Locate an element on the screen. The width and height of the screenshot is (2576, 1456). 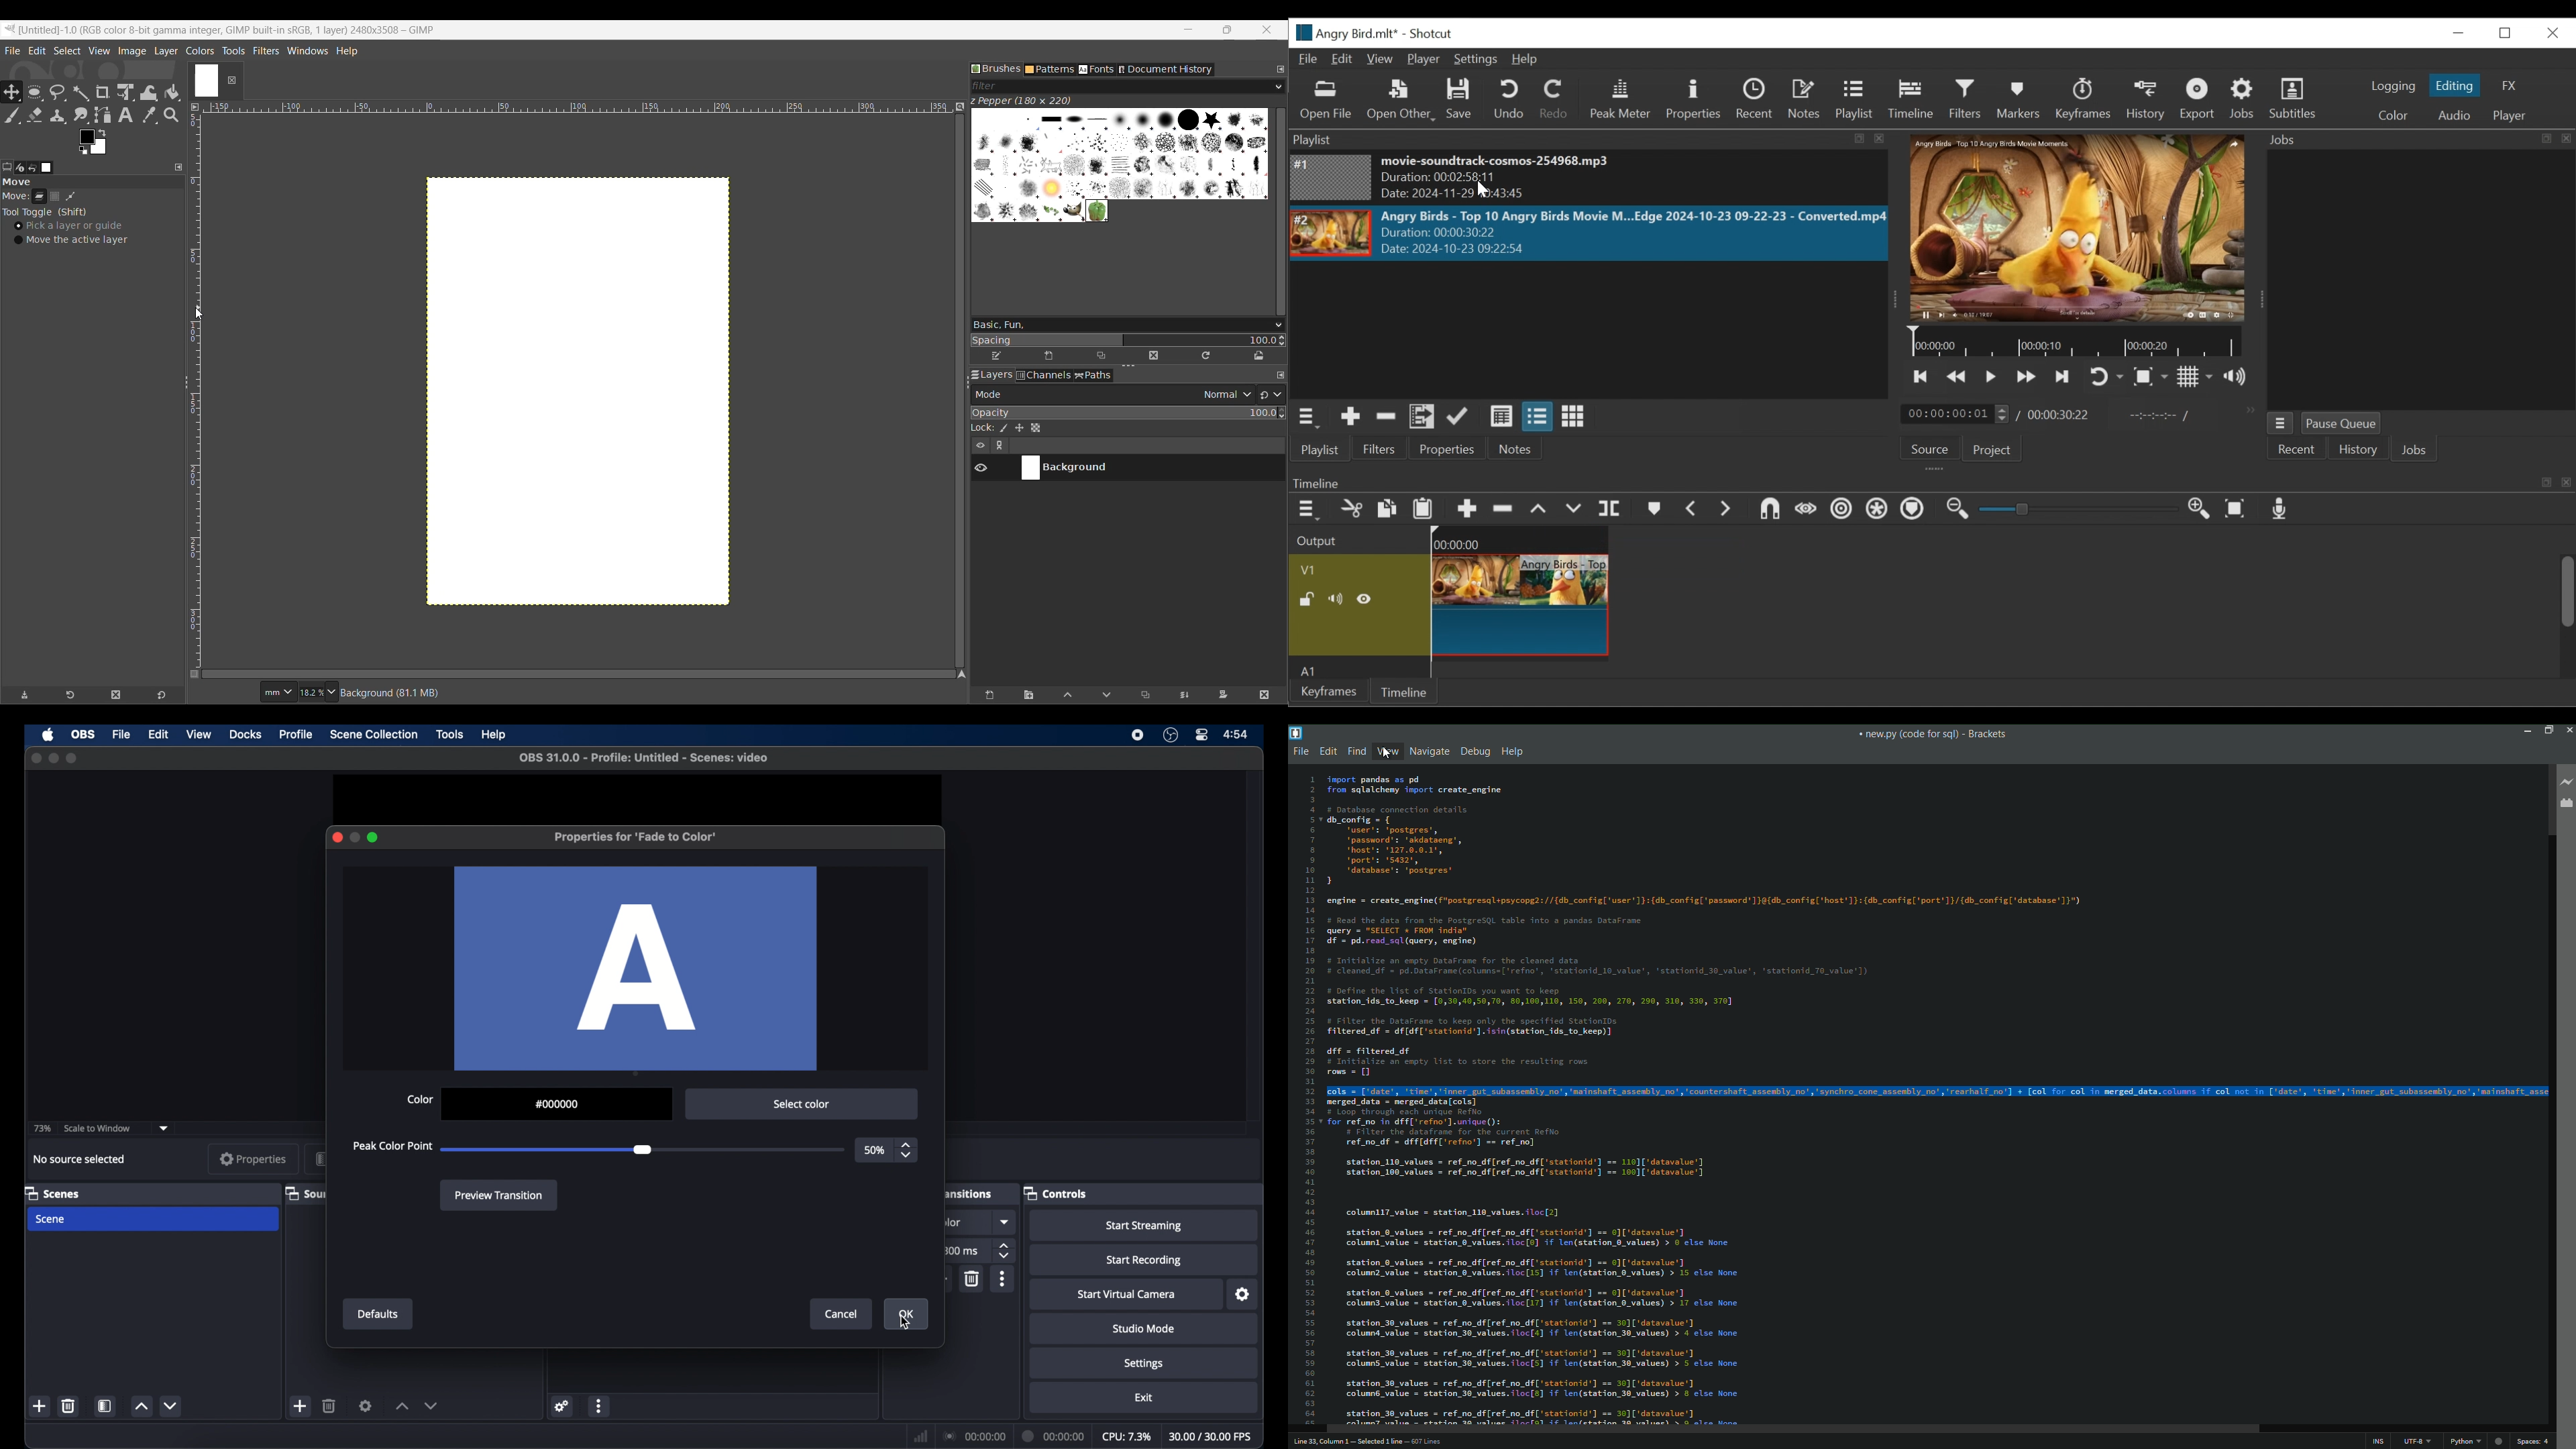
delete is located at coordinates (68, 1406).